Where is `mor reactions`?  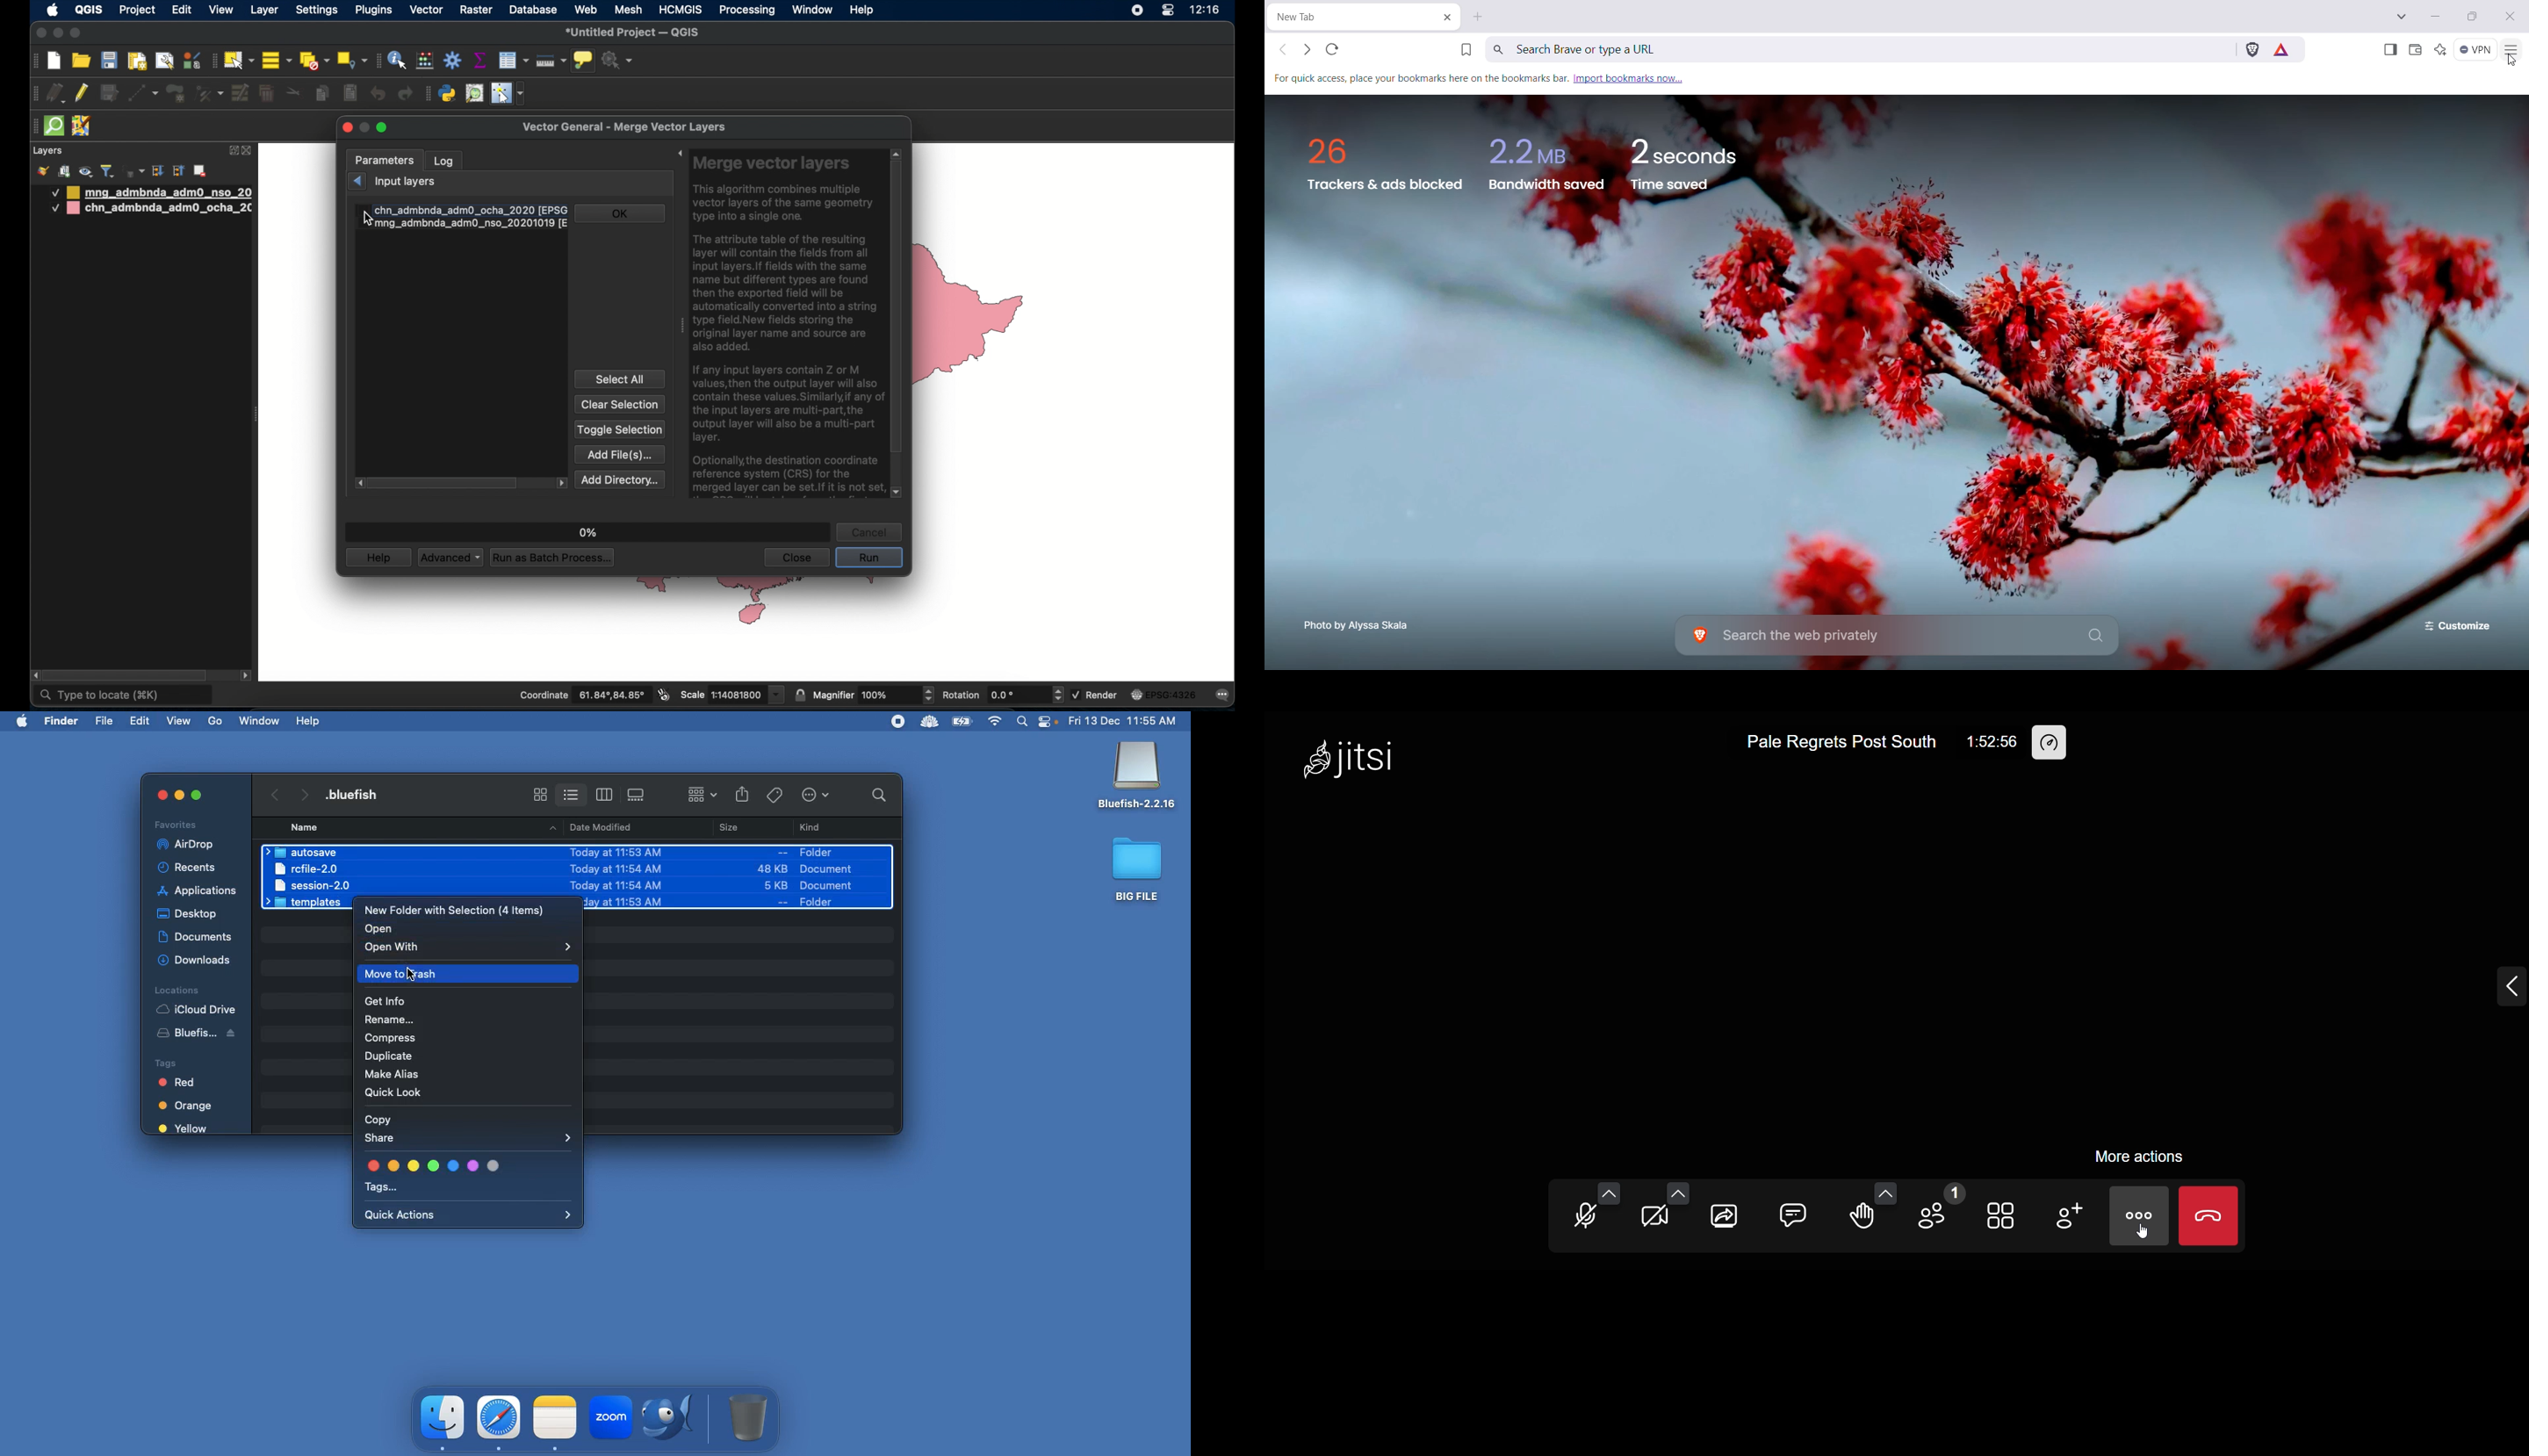
mor reactions is located at coordinates (1885, 1188).